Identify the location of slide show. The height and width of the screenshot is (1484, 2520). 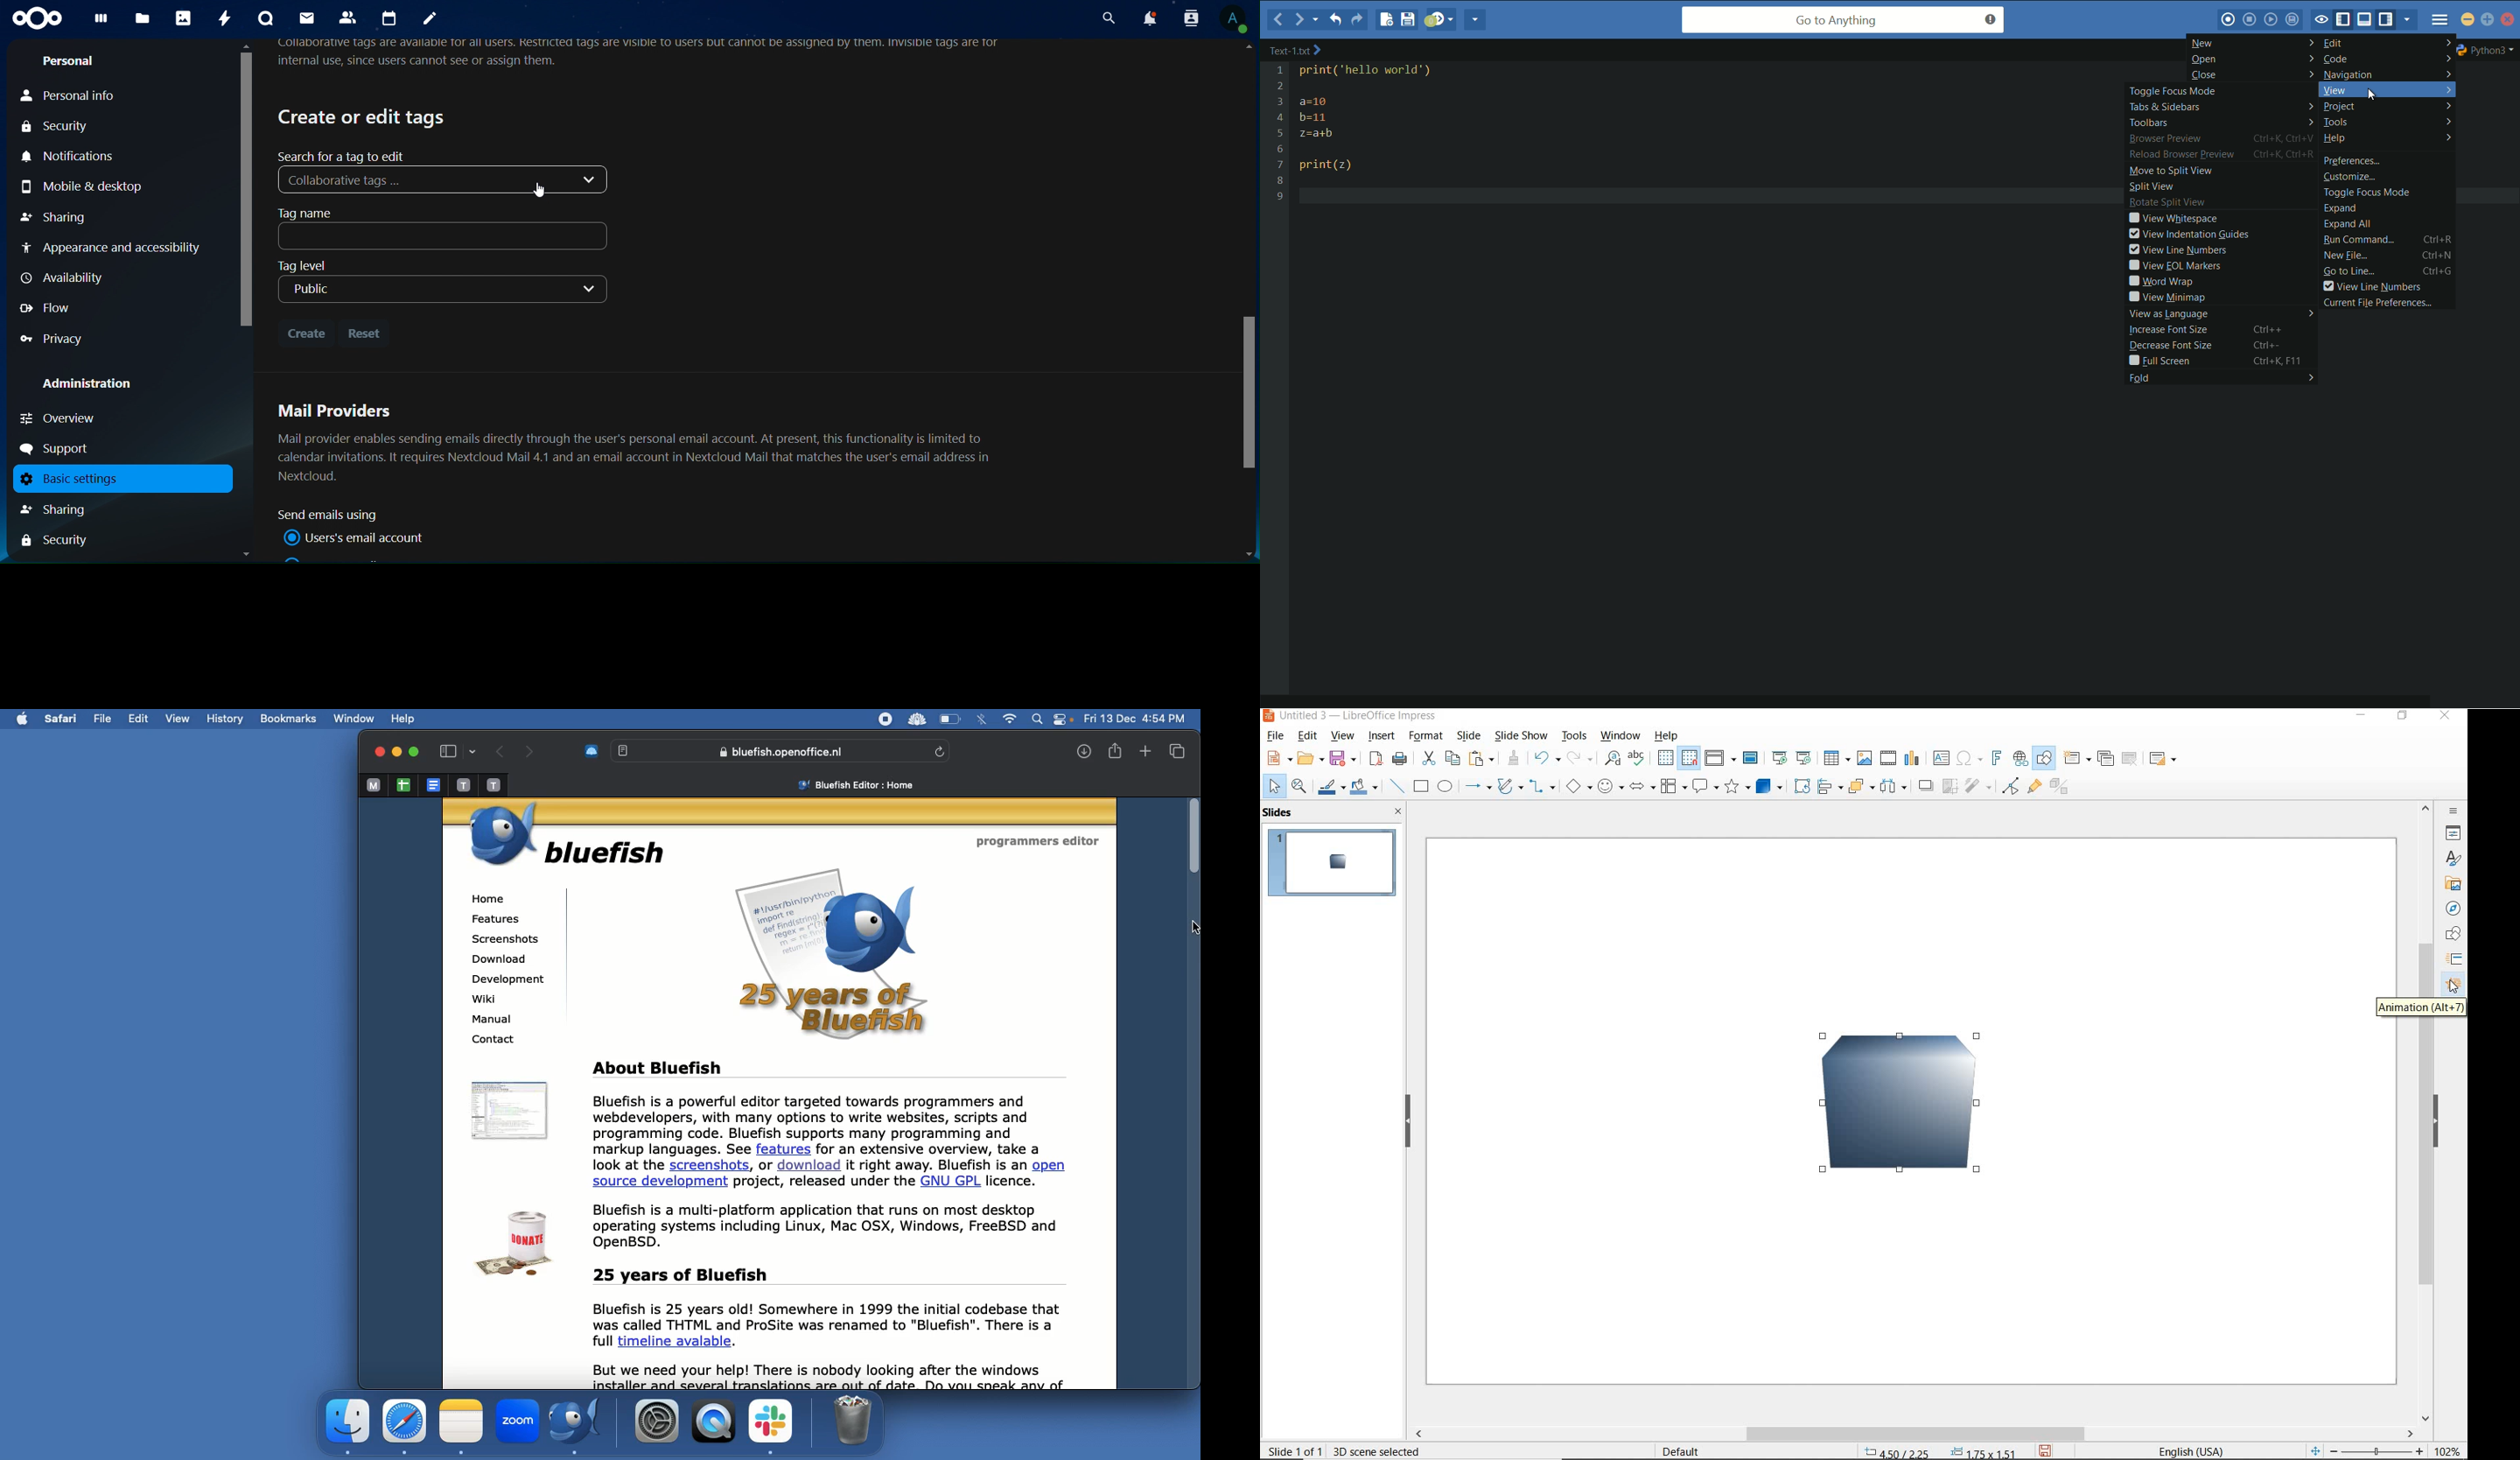
(1522, 736).